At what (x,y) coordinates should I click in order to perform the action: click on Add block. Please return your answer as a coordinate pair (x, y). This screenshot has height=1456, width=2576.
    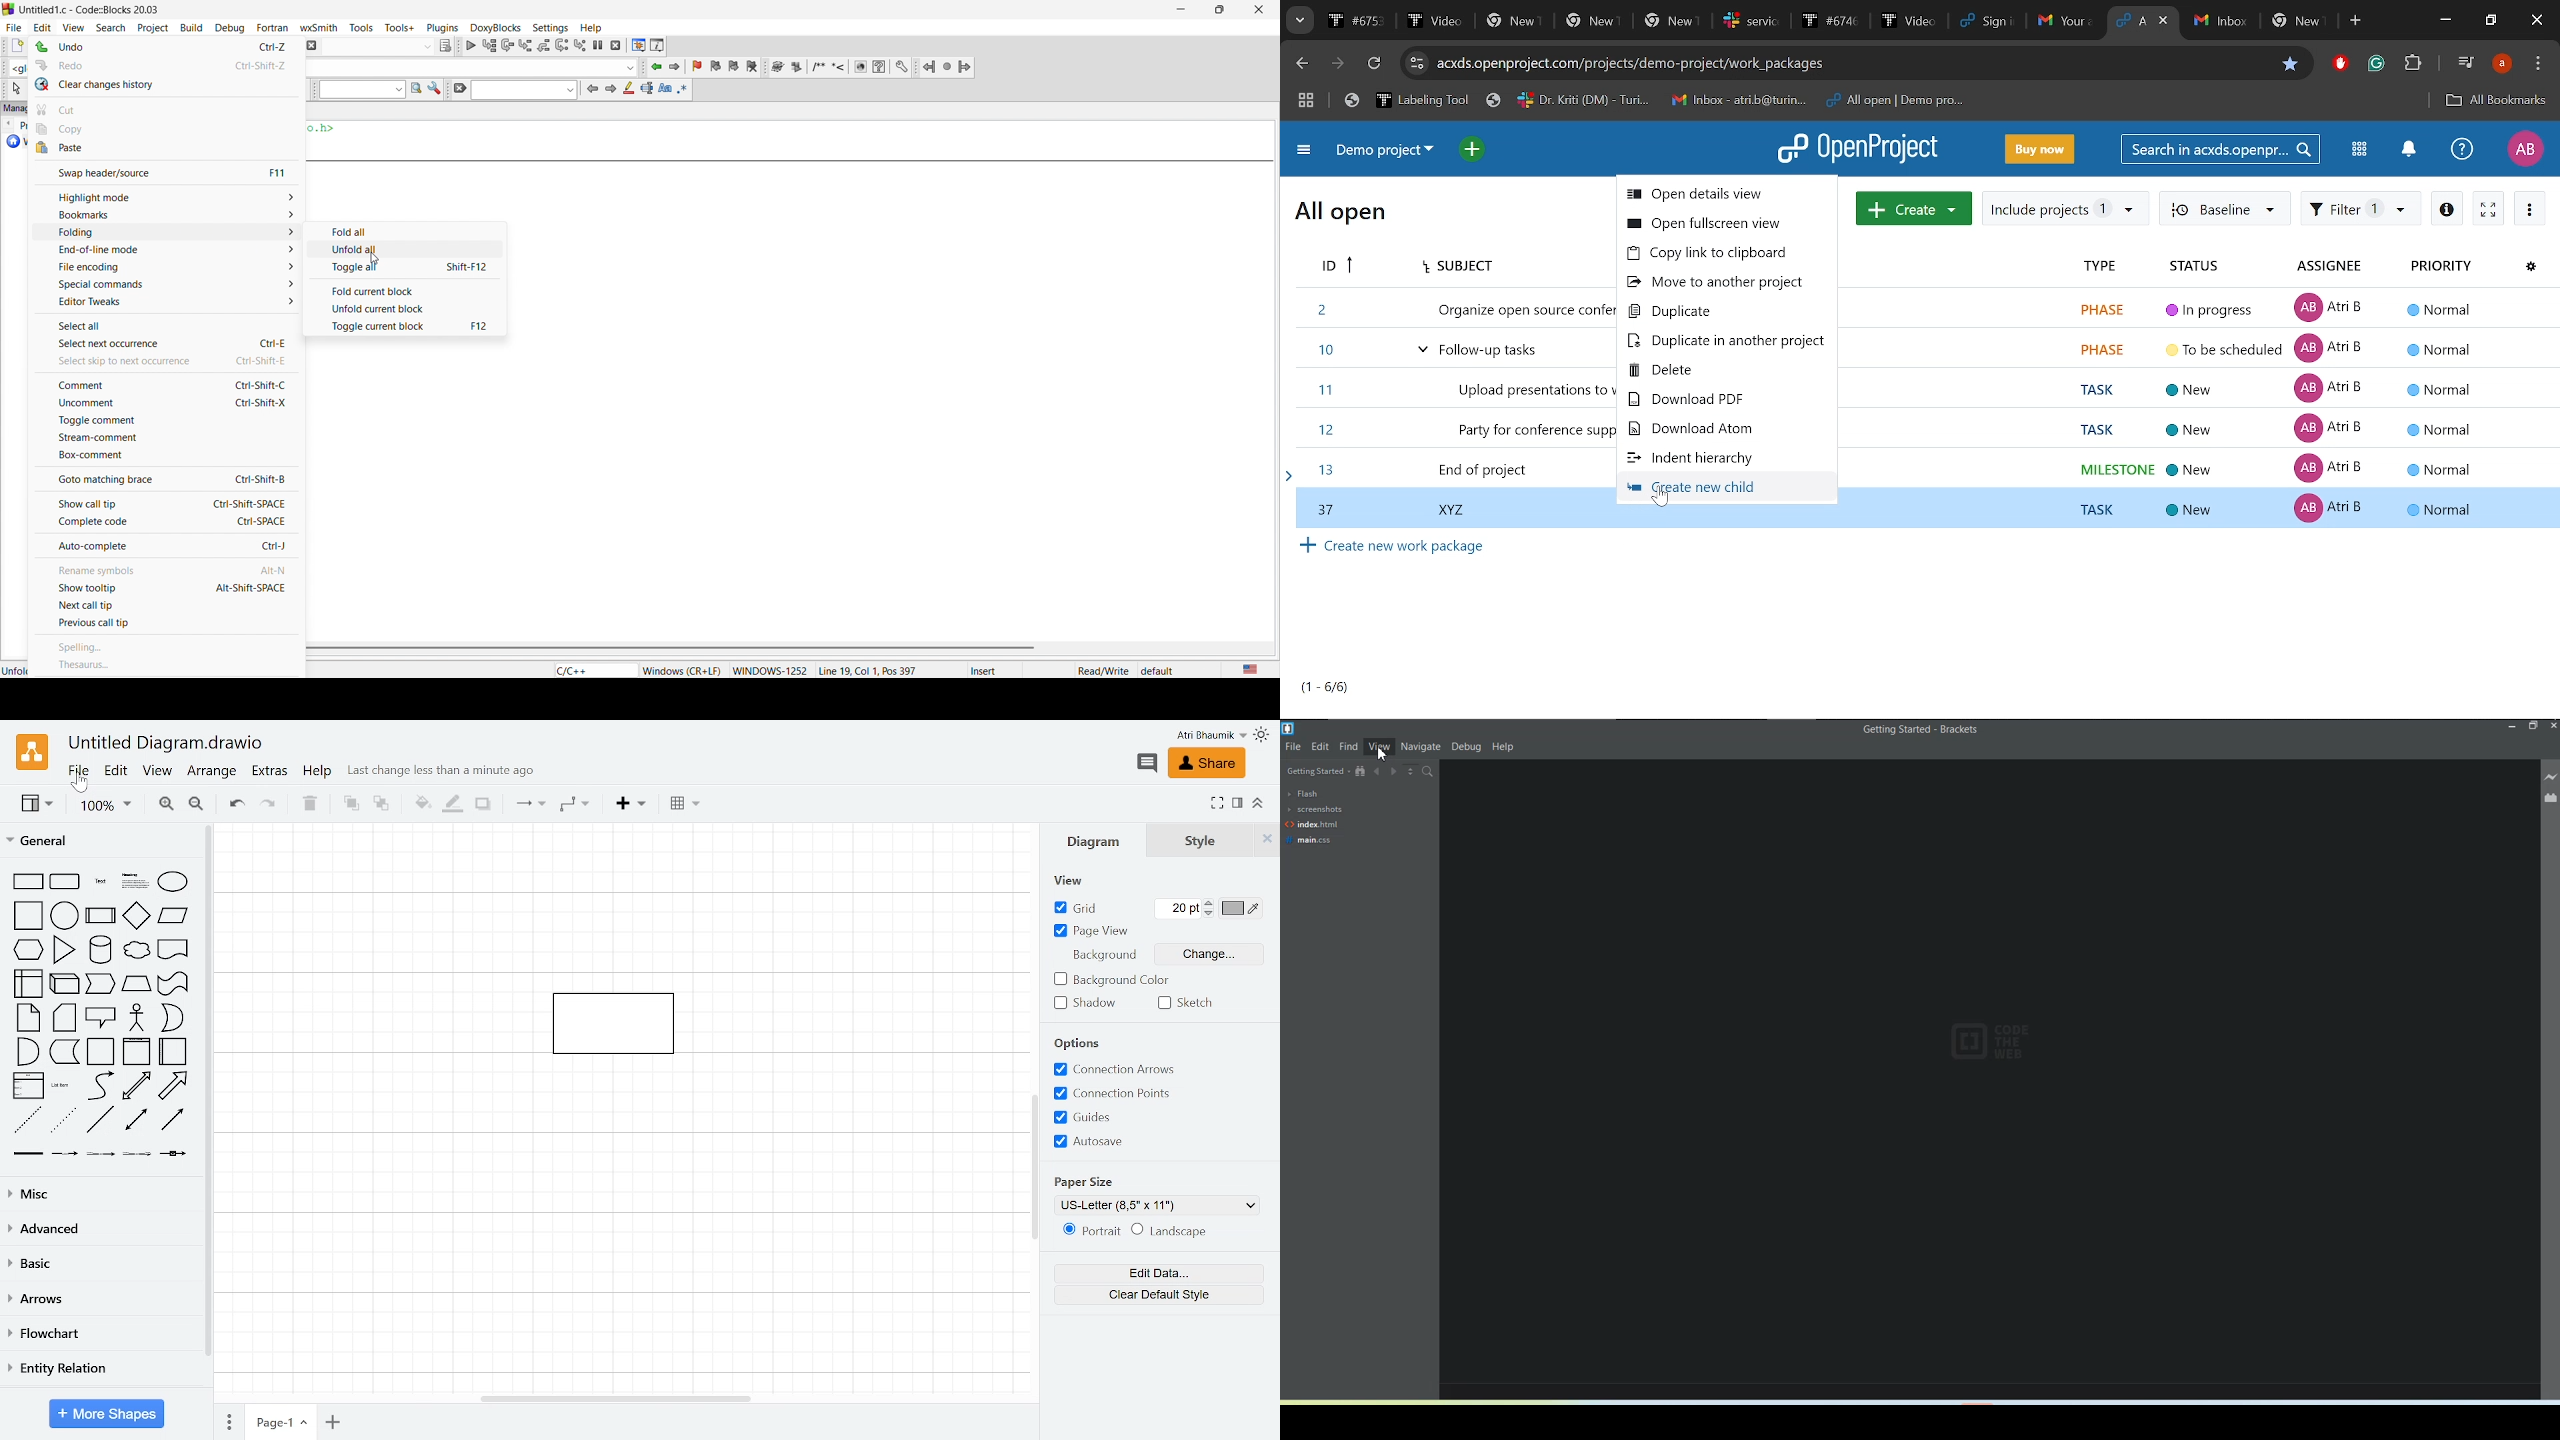
    Looking at the image, I should click on (2338, 65).